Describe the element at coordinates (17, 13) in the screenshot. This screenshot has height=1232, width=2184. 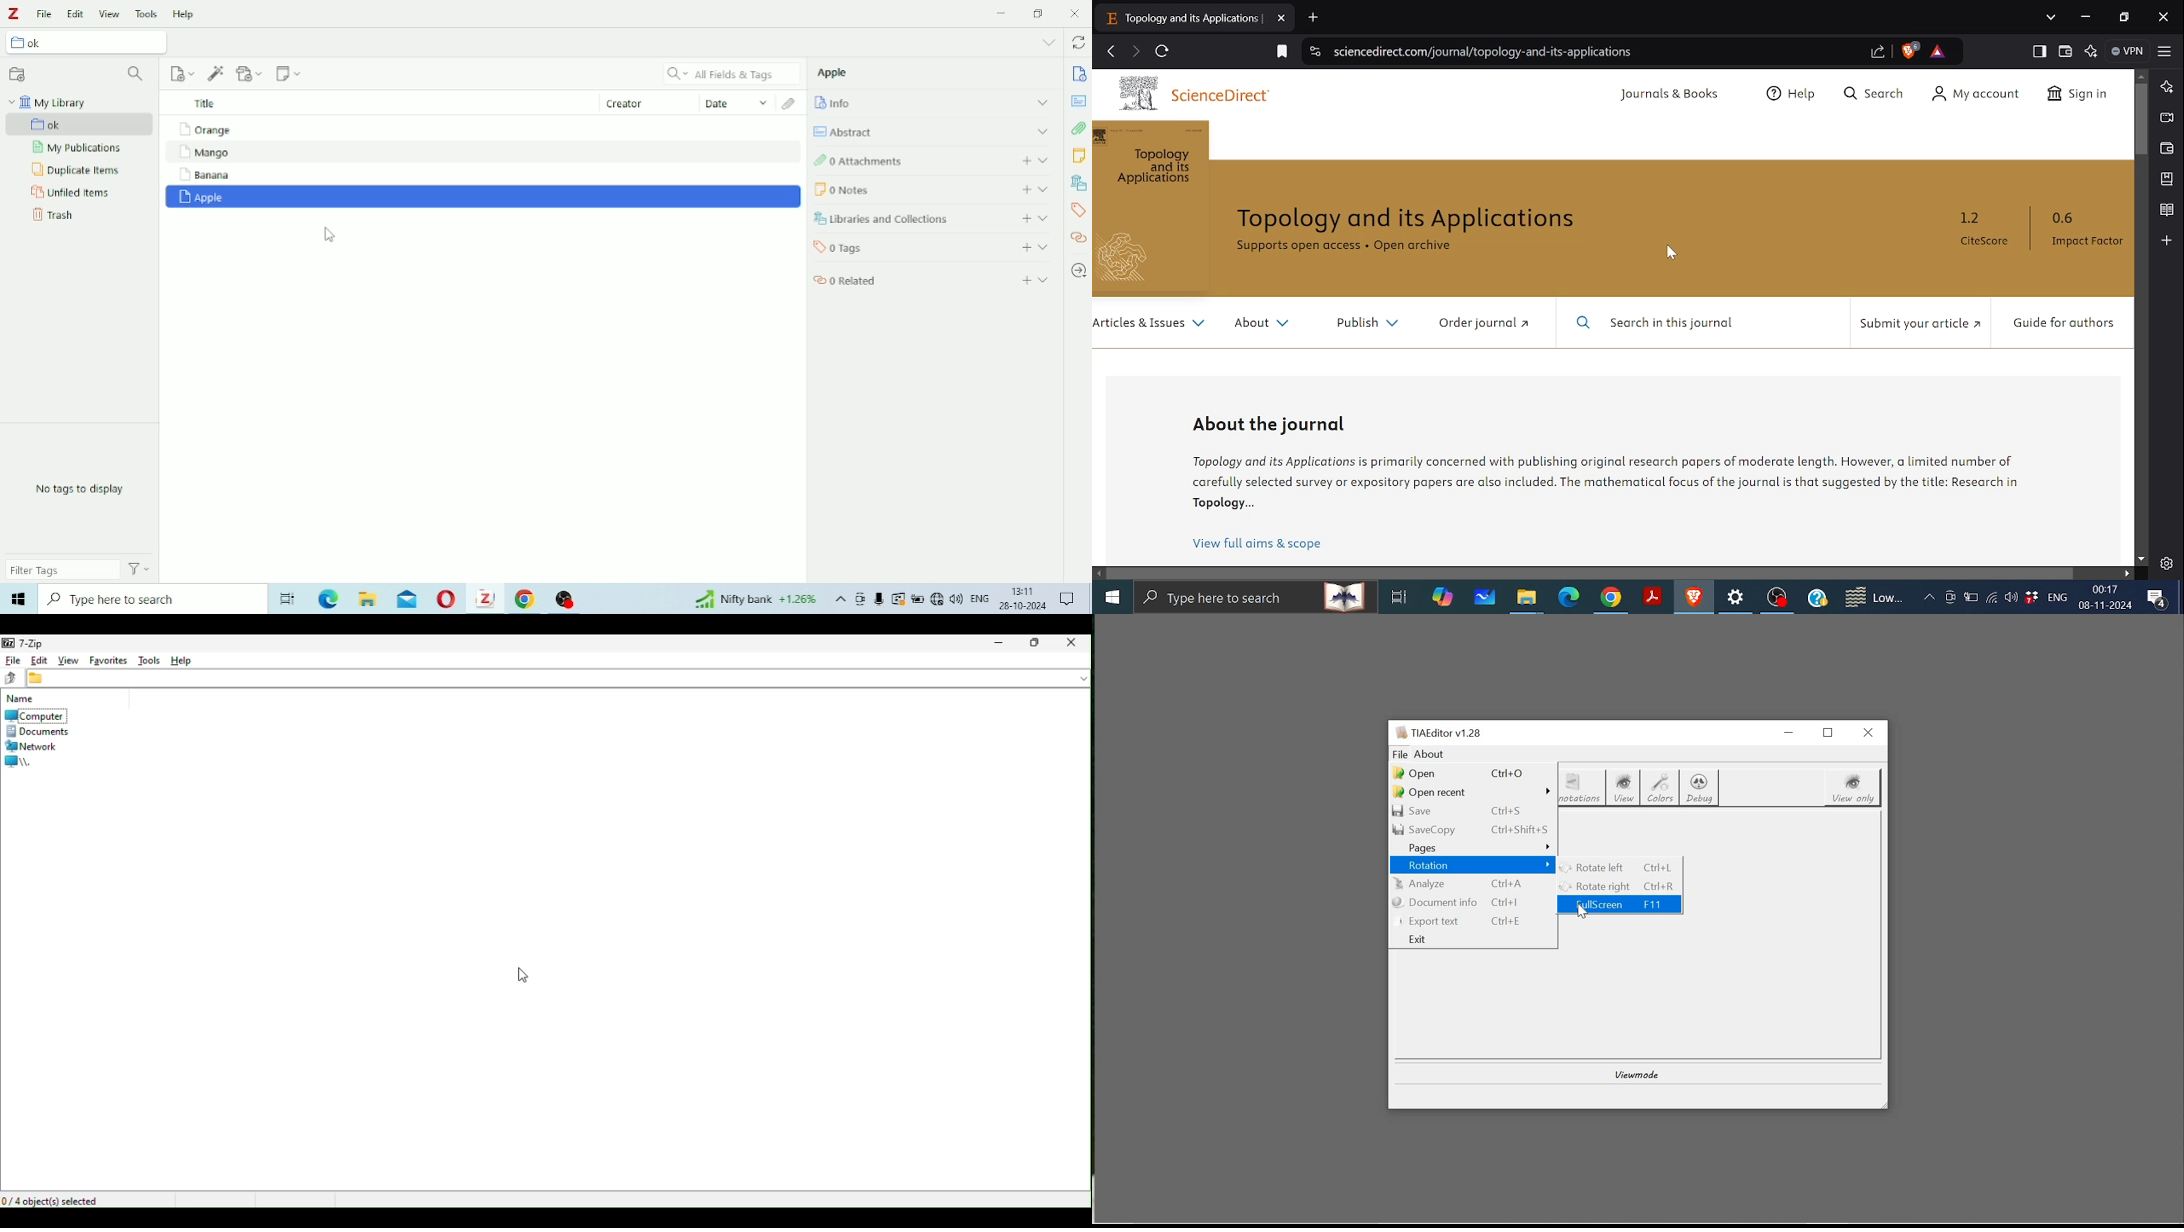
I see `Zotero logo` at that location.